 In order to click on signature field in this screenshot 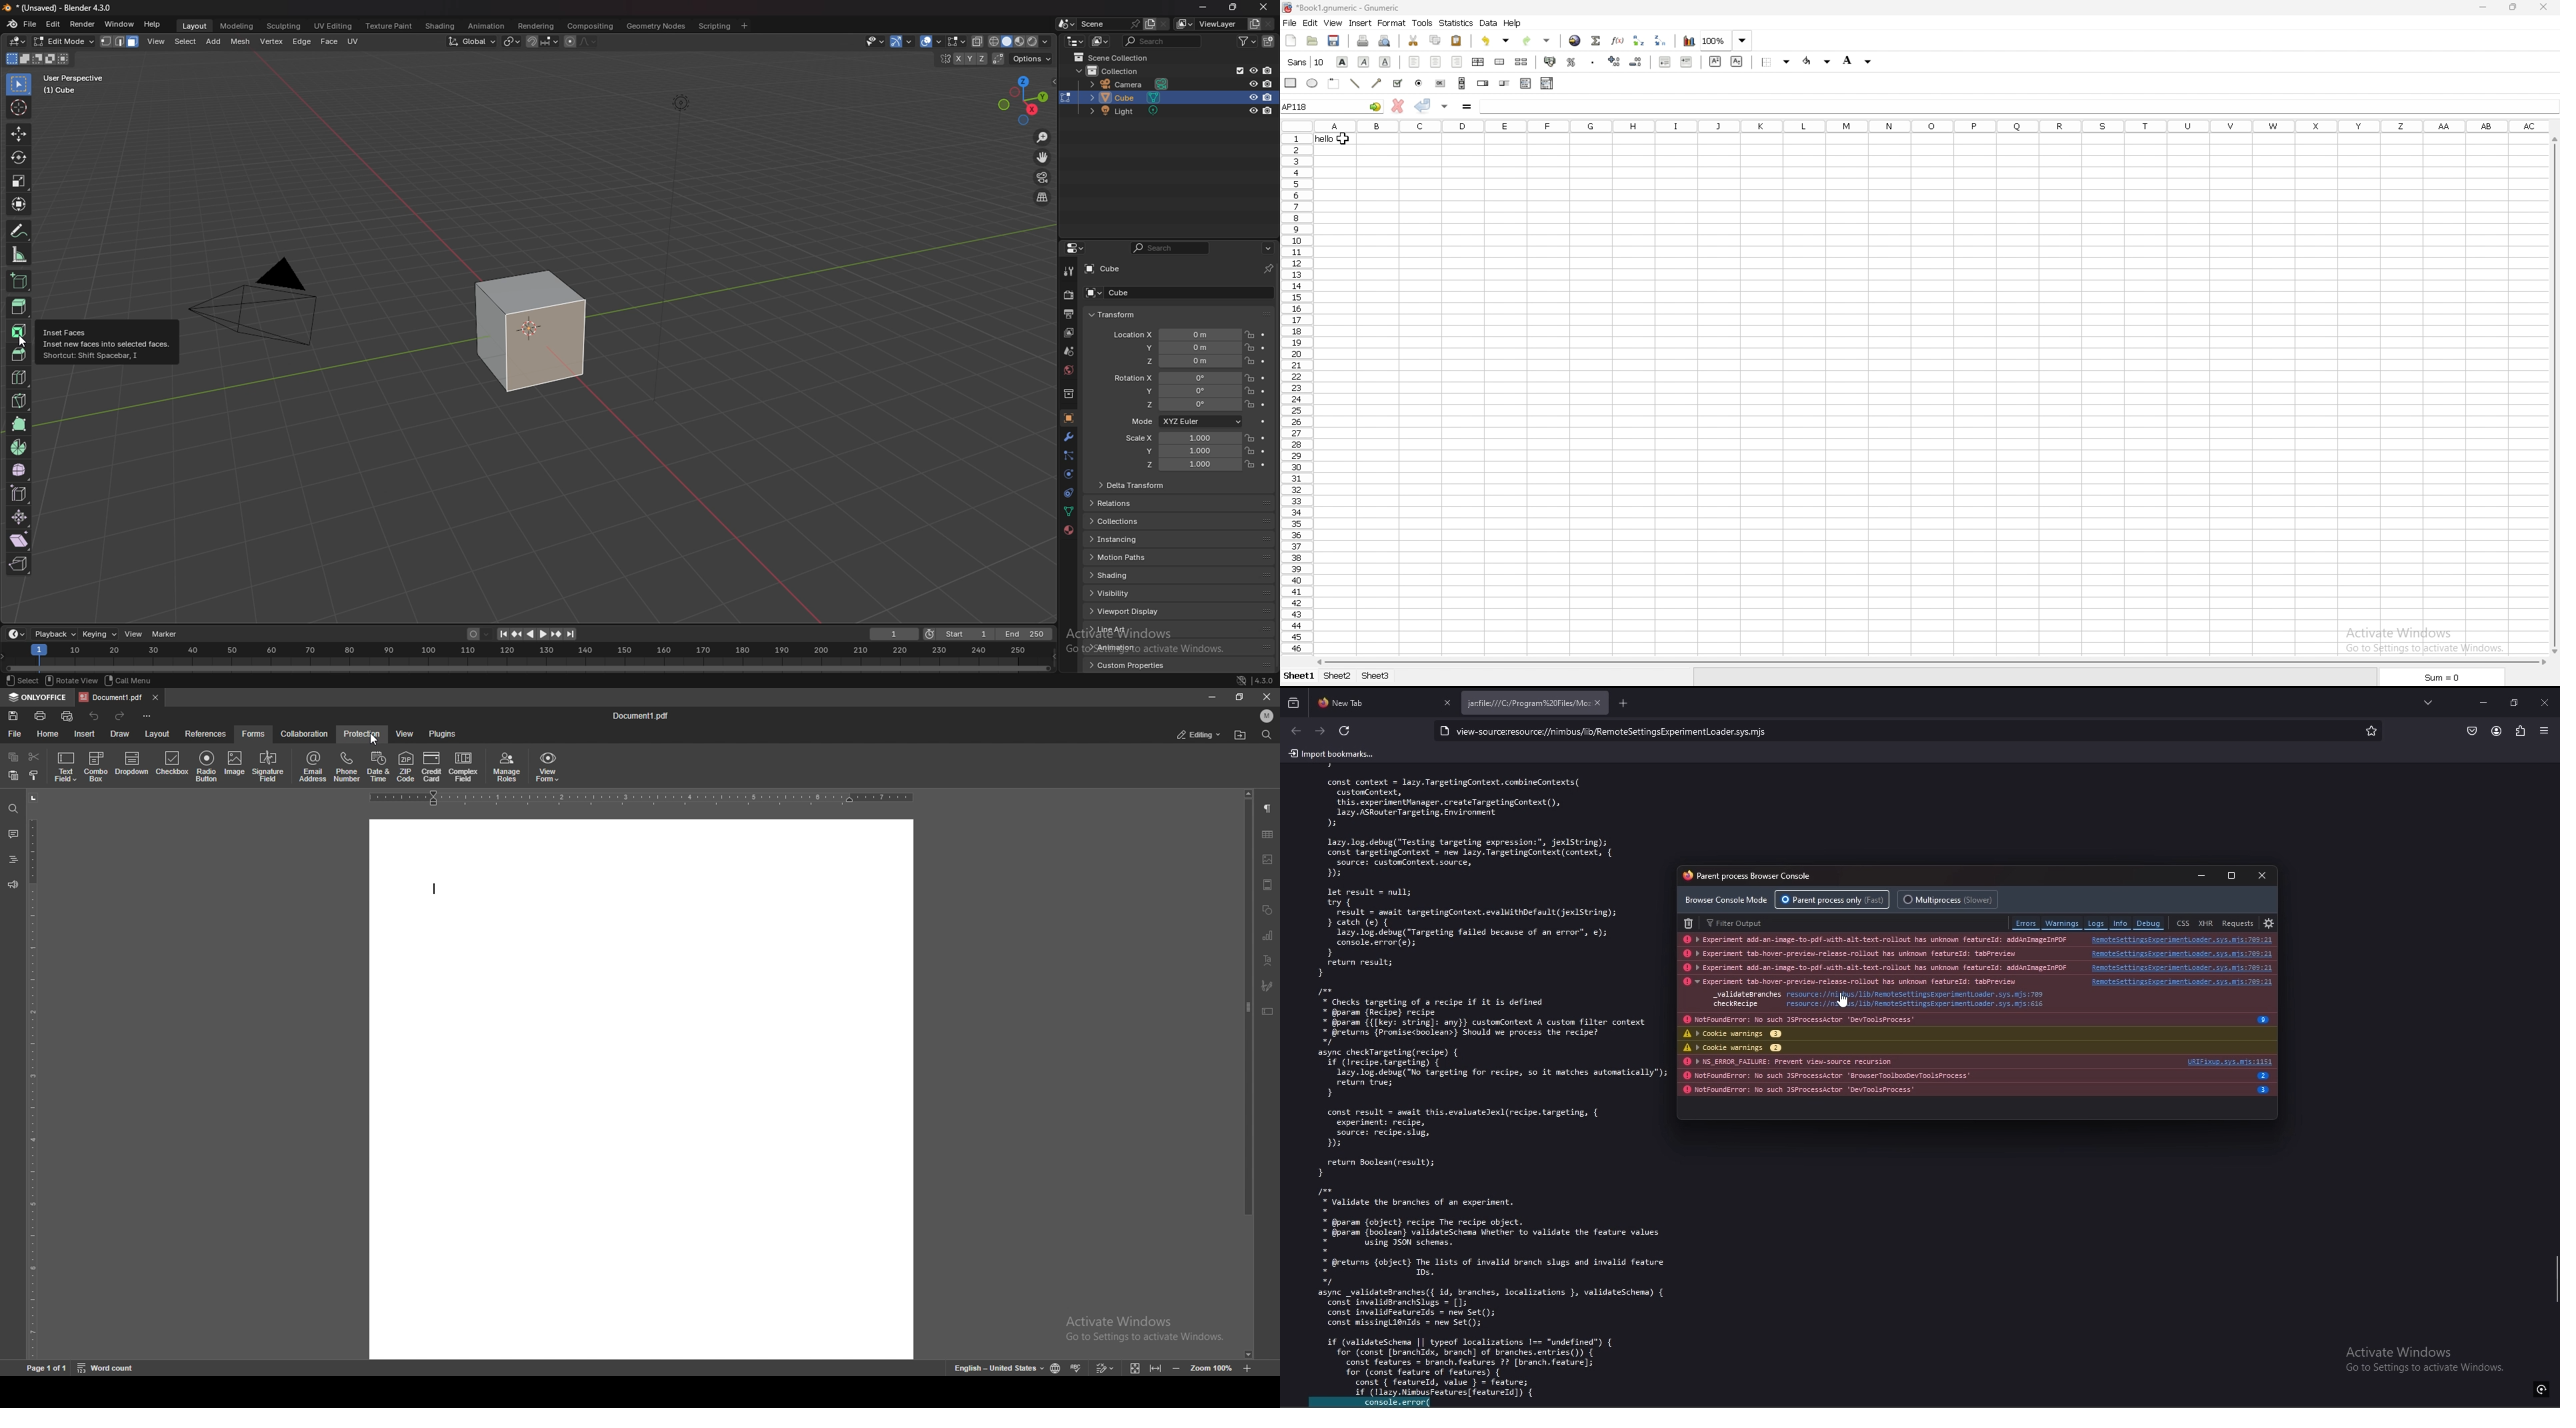, I will do `click(269, 765)`.